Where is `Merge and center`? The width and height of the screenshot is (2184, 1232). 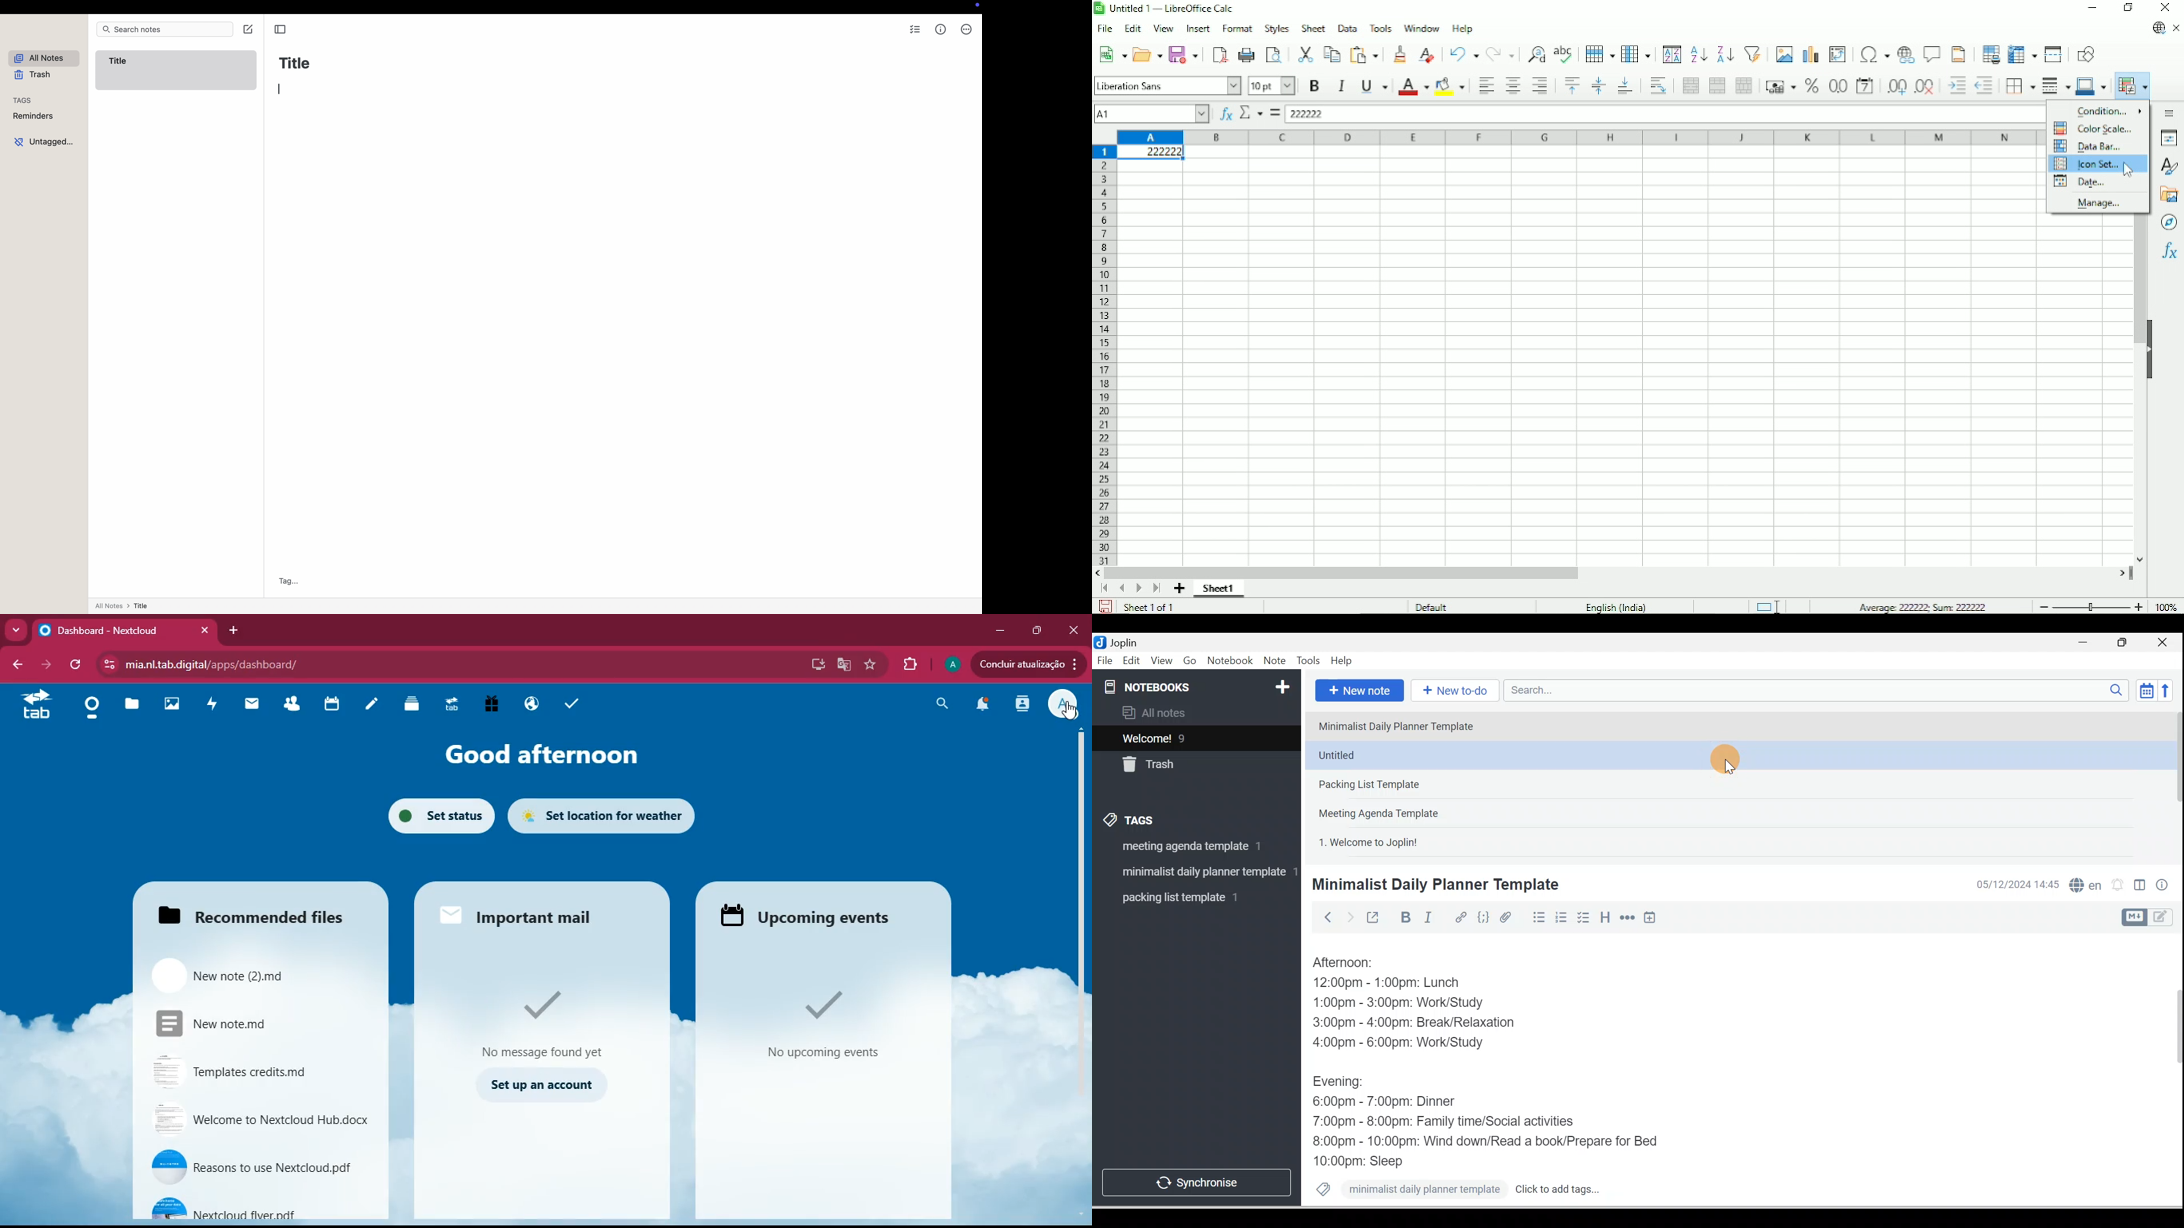 Merge and center is located at coordinates (1690, 85).